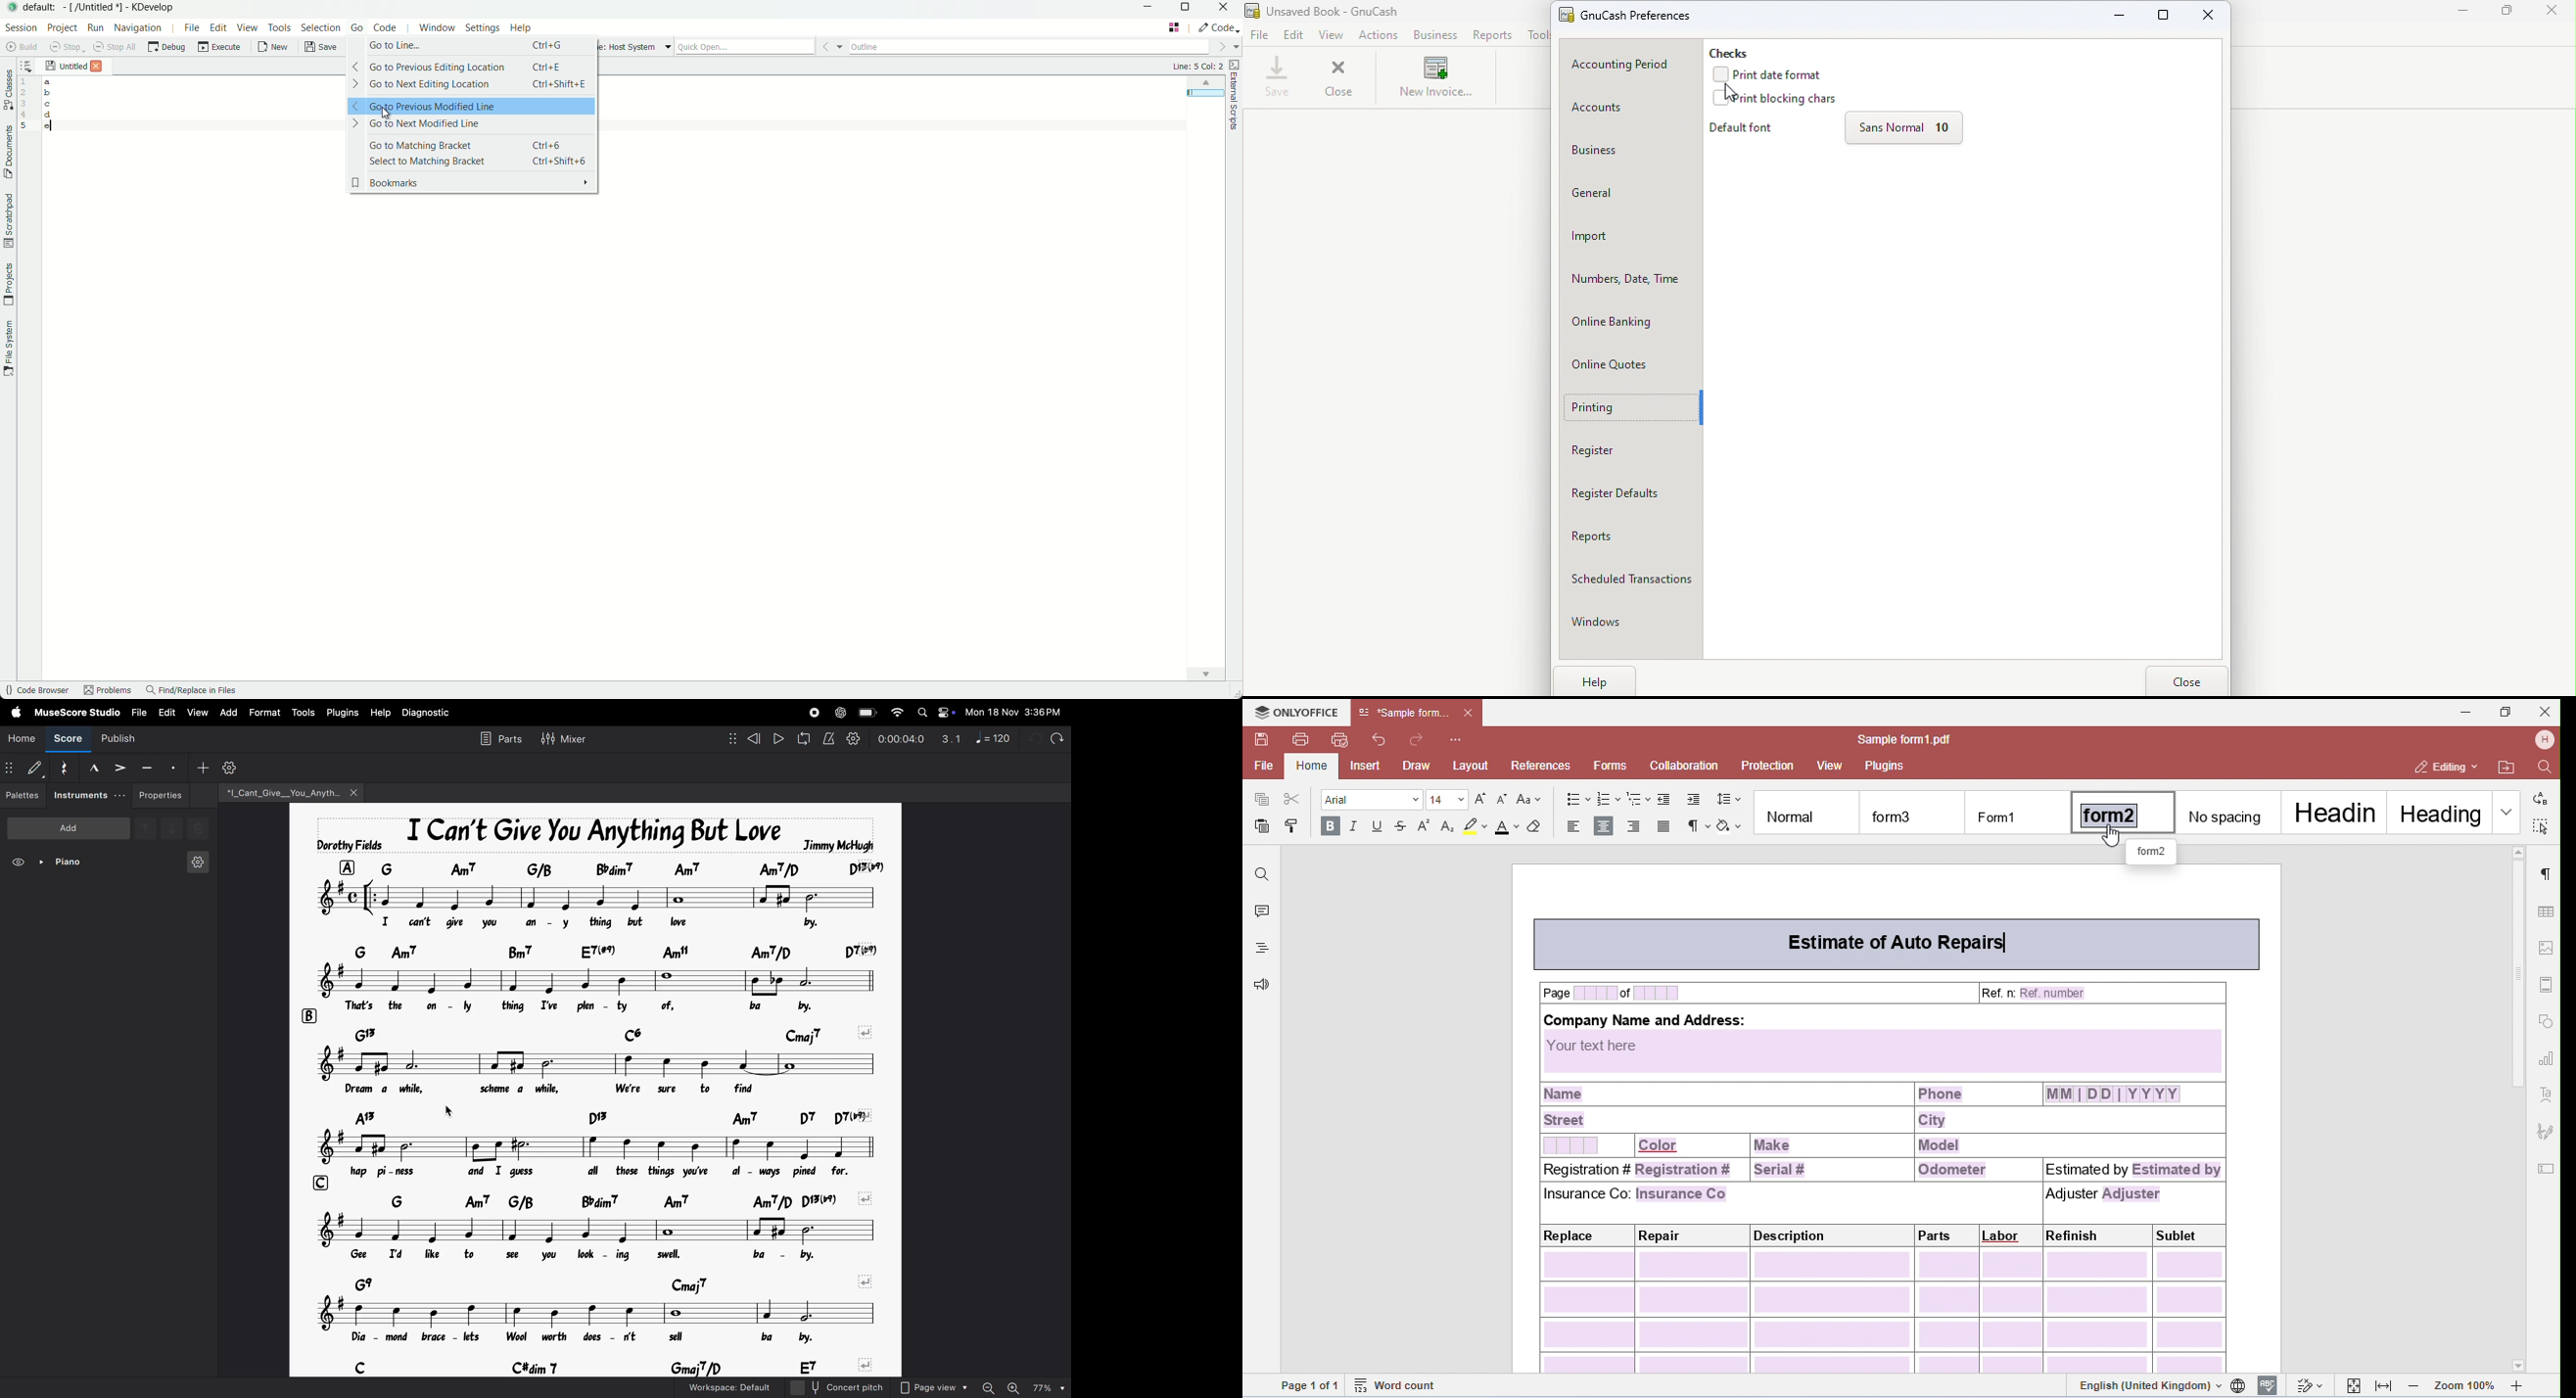  Describe the element at coordinates (66, 768) in the screenshot. I see `reset` at that location.